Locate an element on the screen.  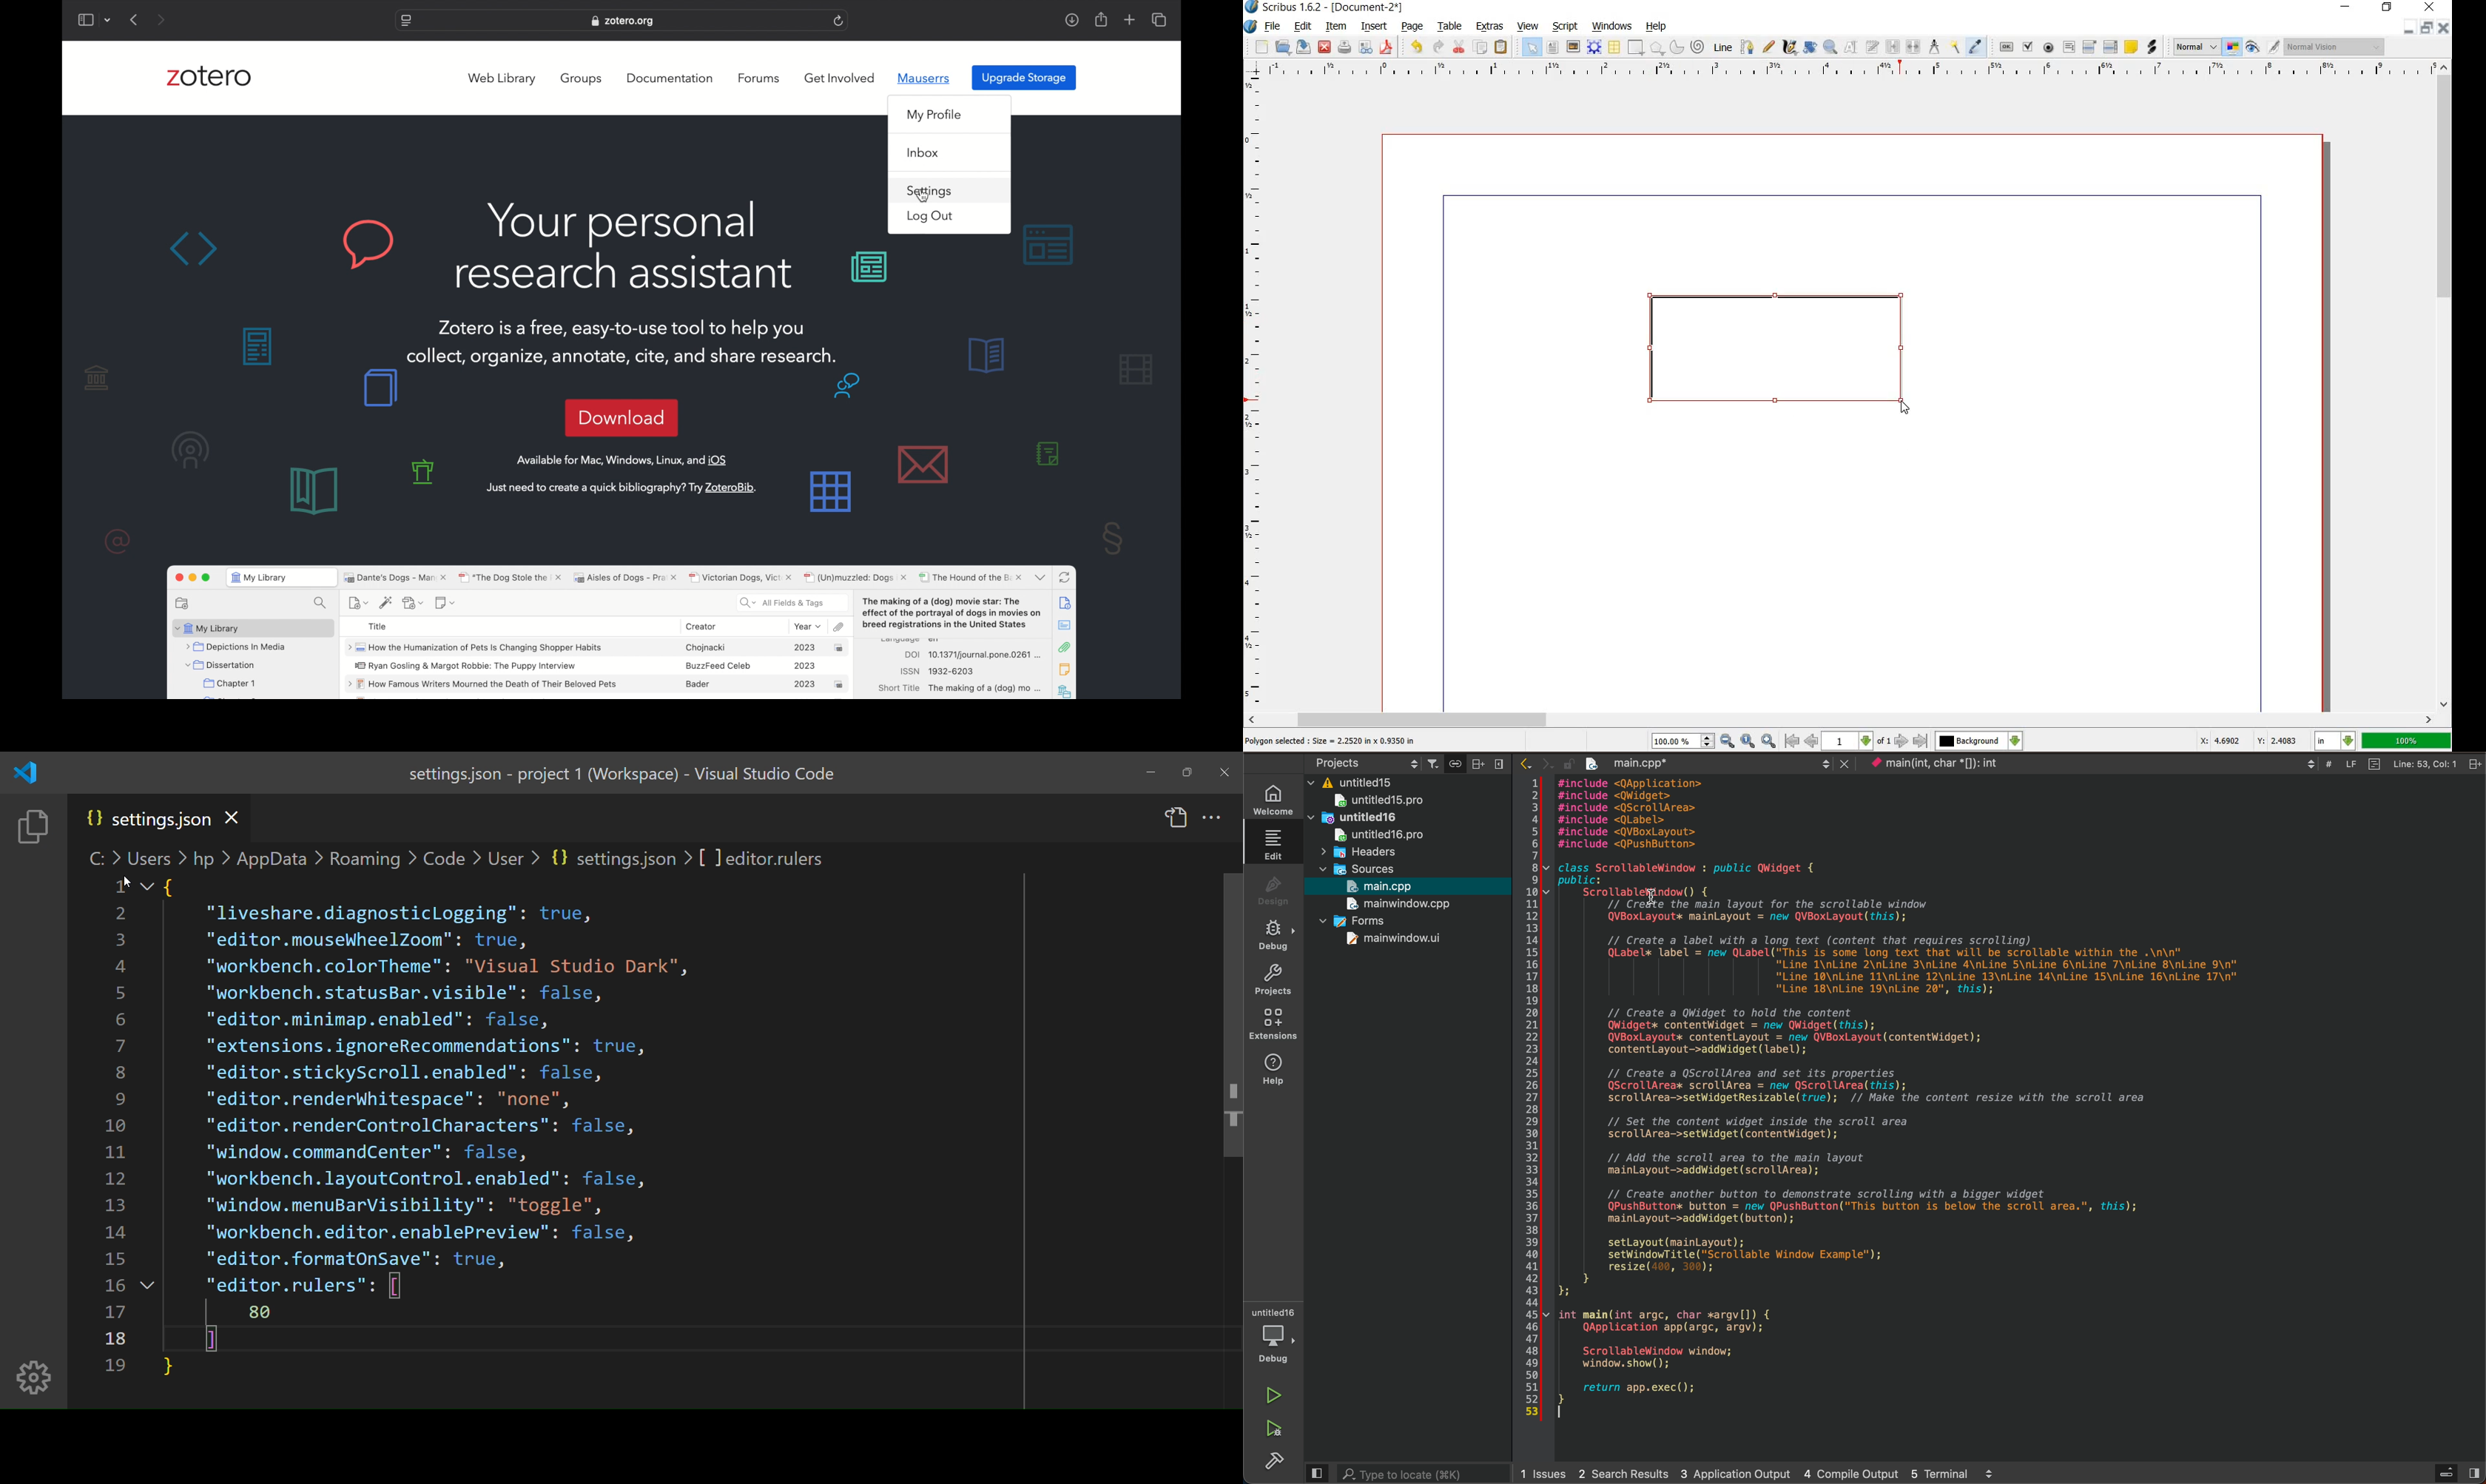
IMAGE is located at coordinates (1573, 46).